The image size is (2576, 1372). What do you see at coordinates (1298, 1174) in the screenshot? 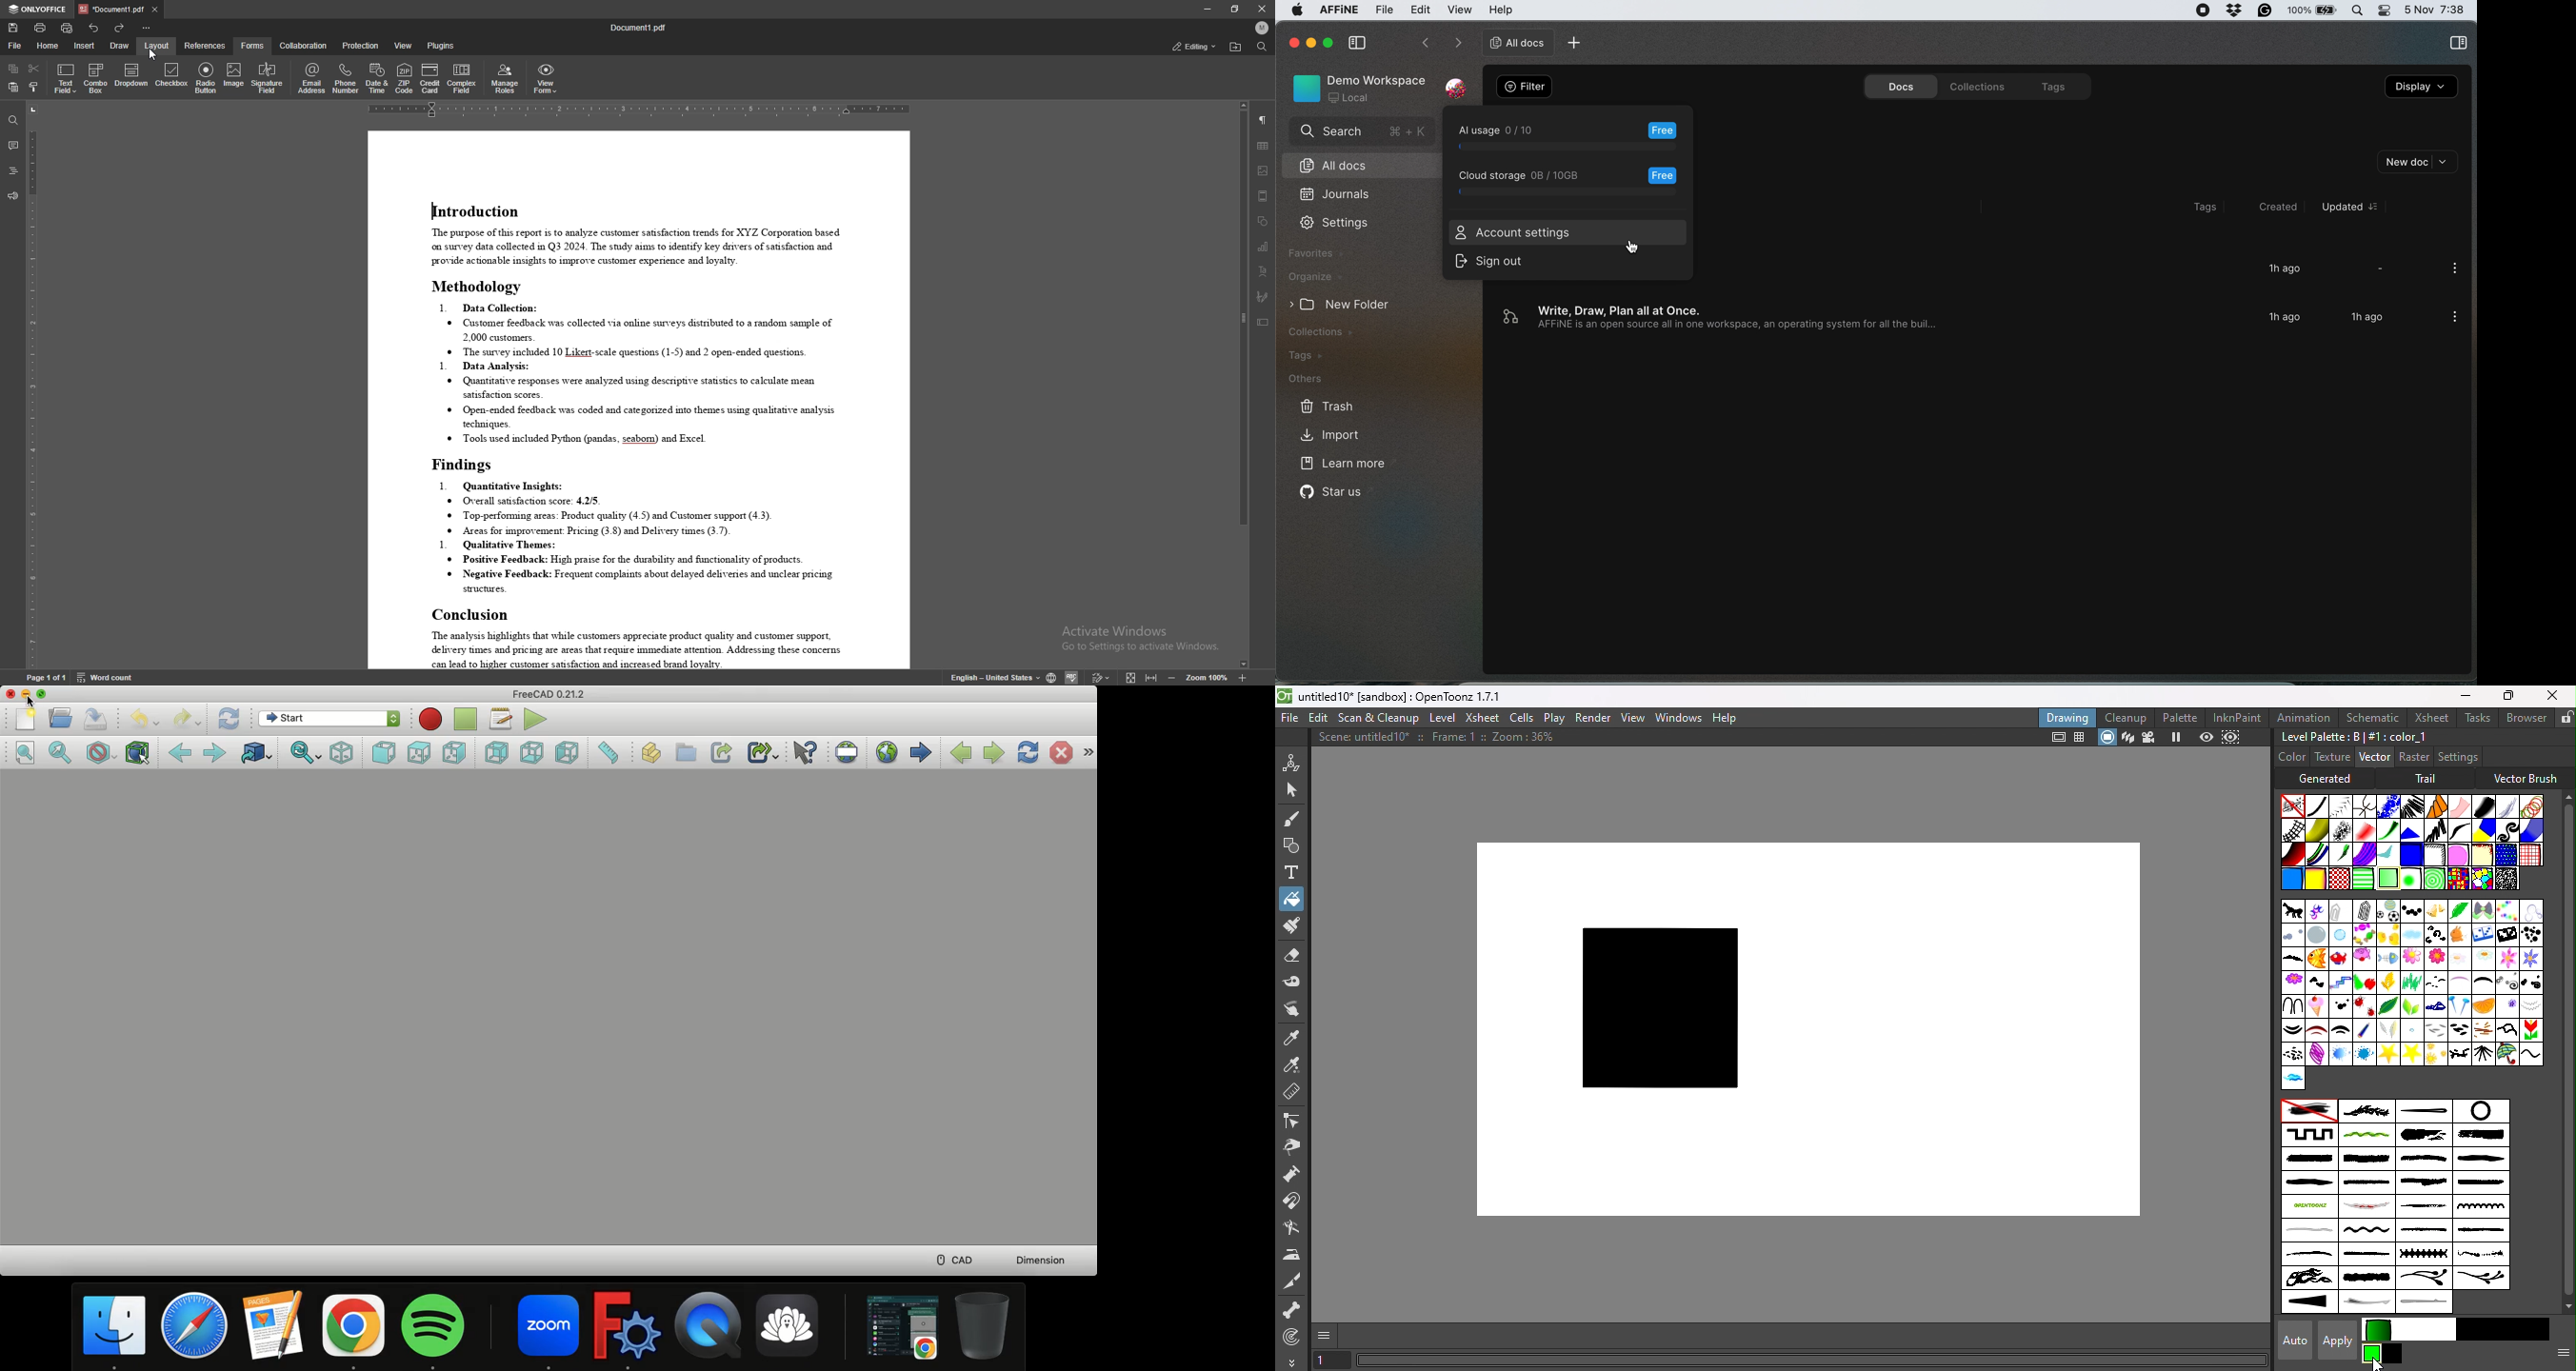
I see `Pump tool` at bounding box center [1298, 1174].